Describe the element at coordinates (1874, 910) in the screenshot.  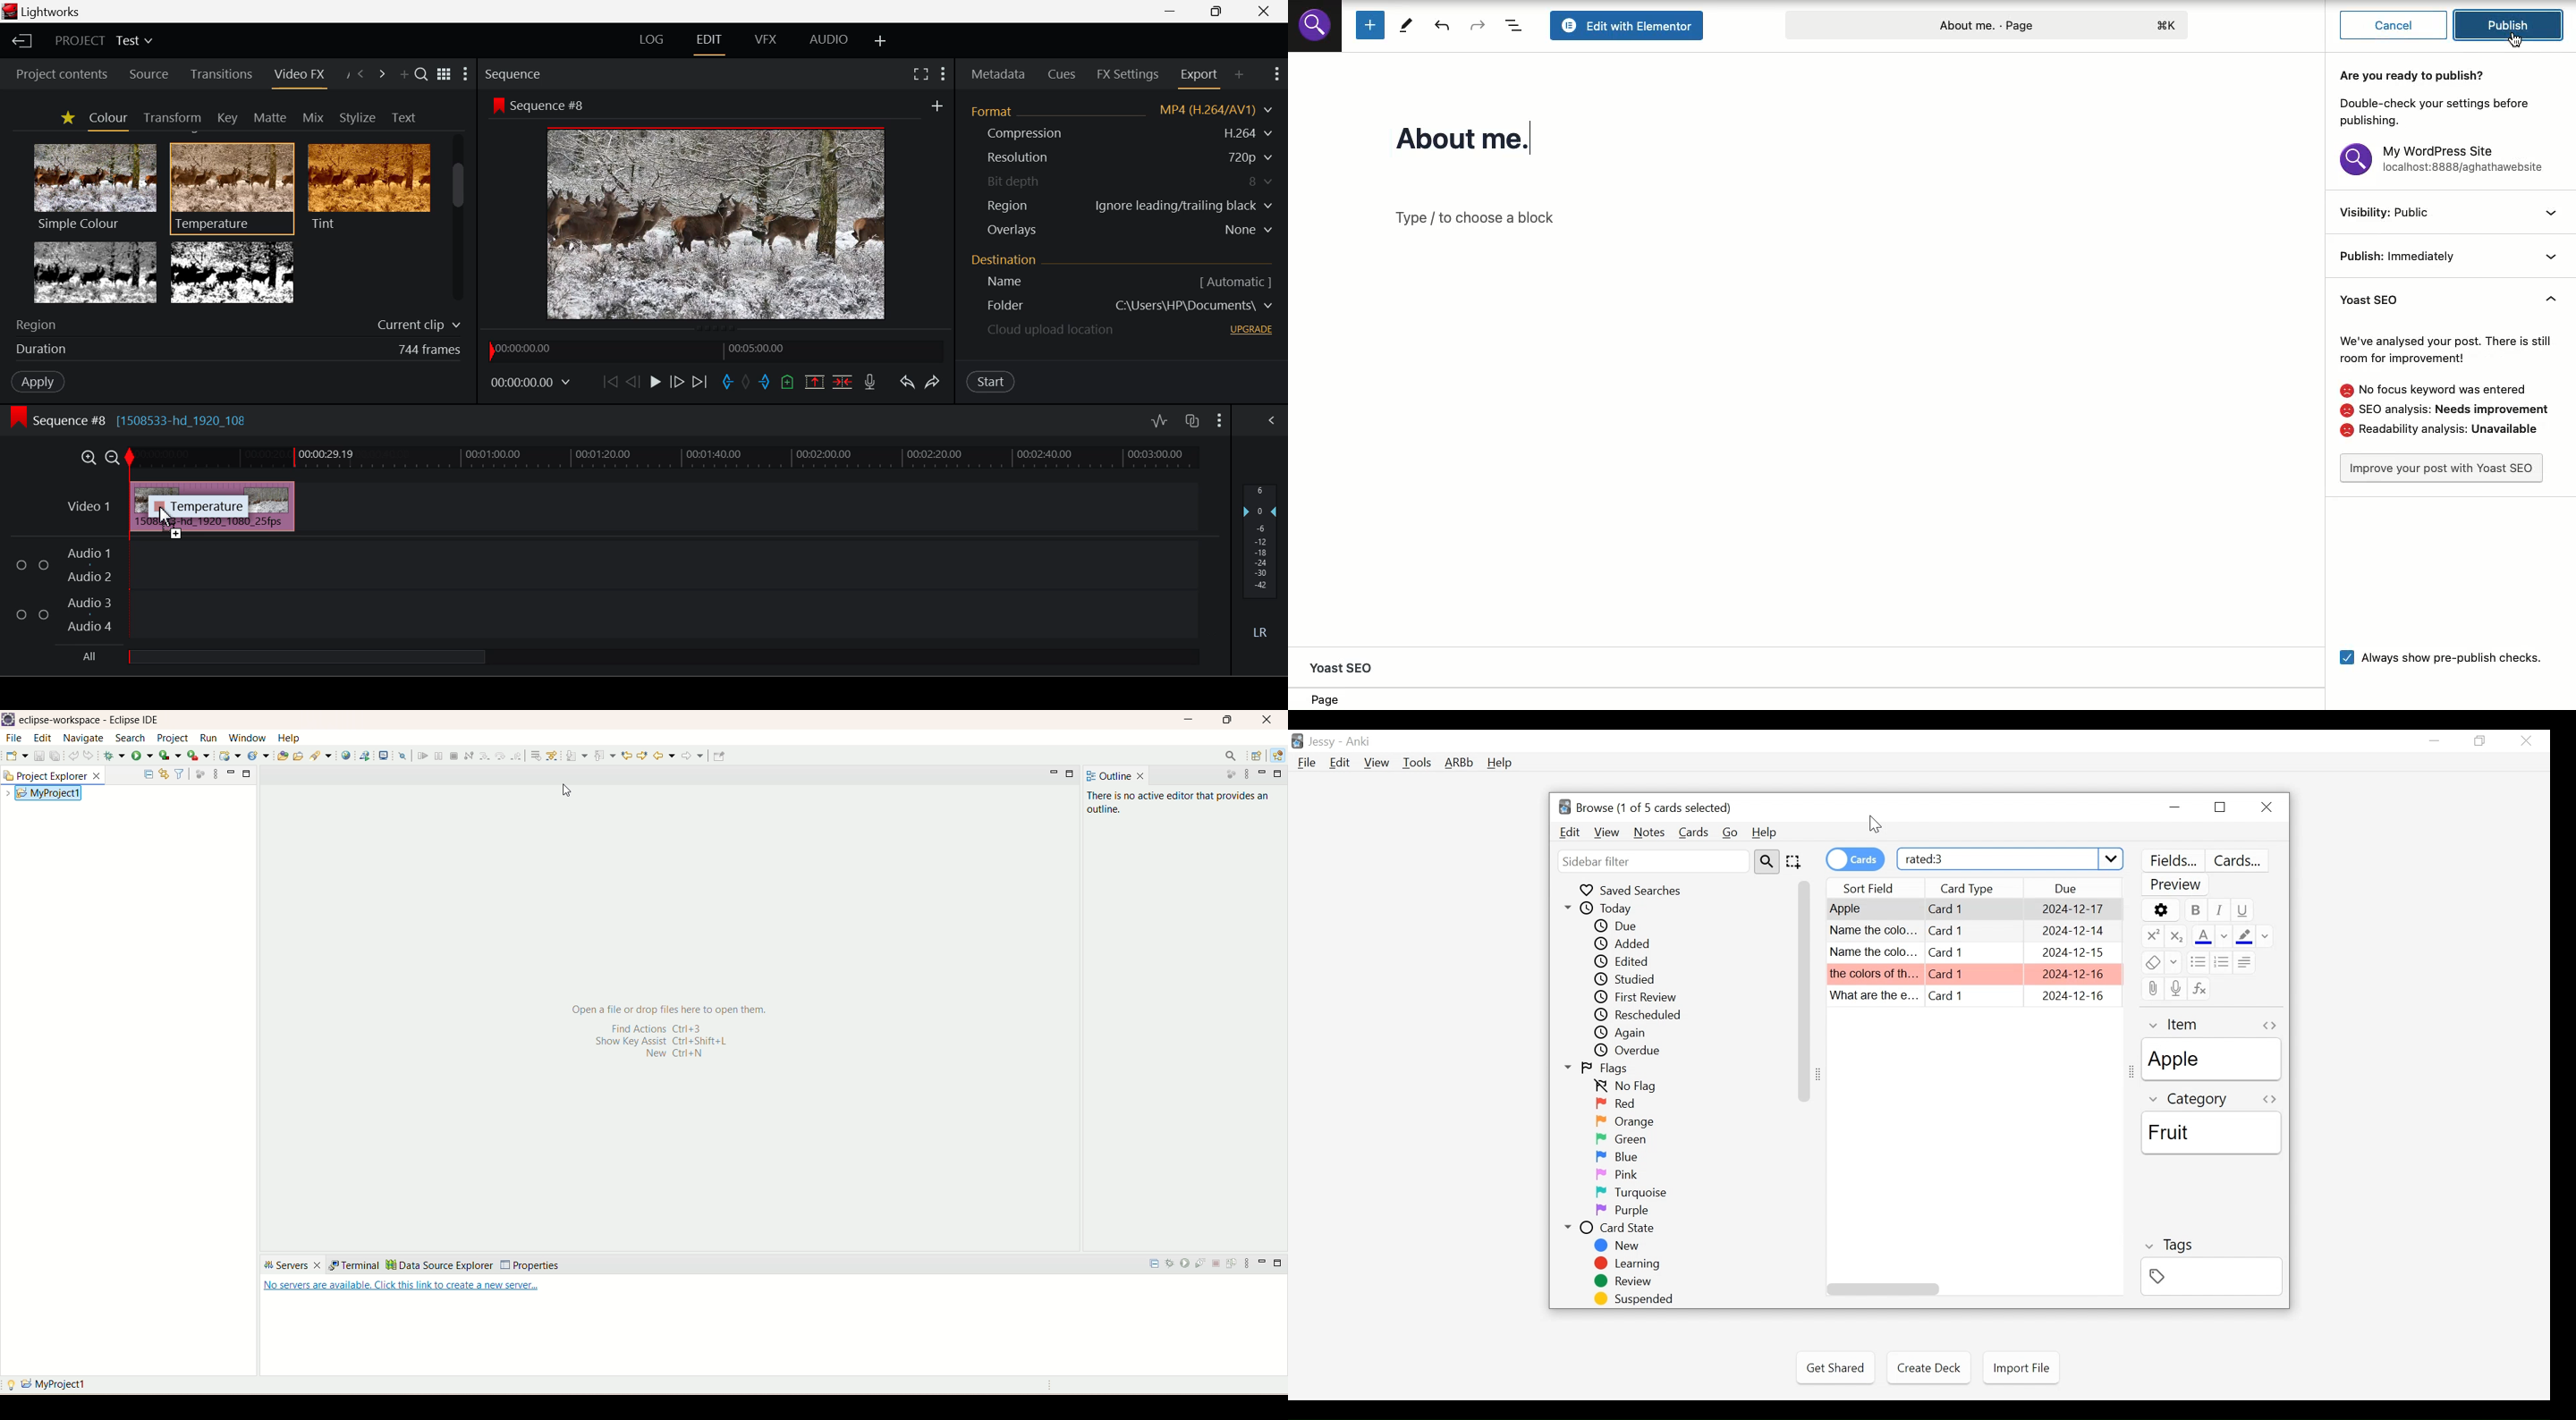
I see `Card` at that location.